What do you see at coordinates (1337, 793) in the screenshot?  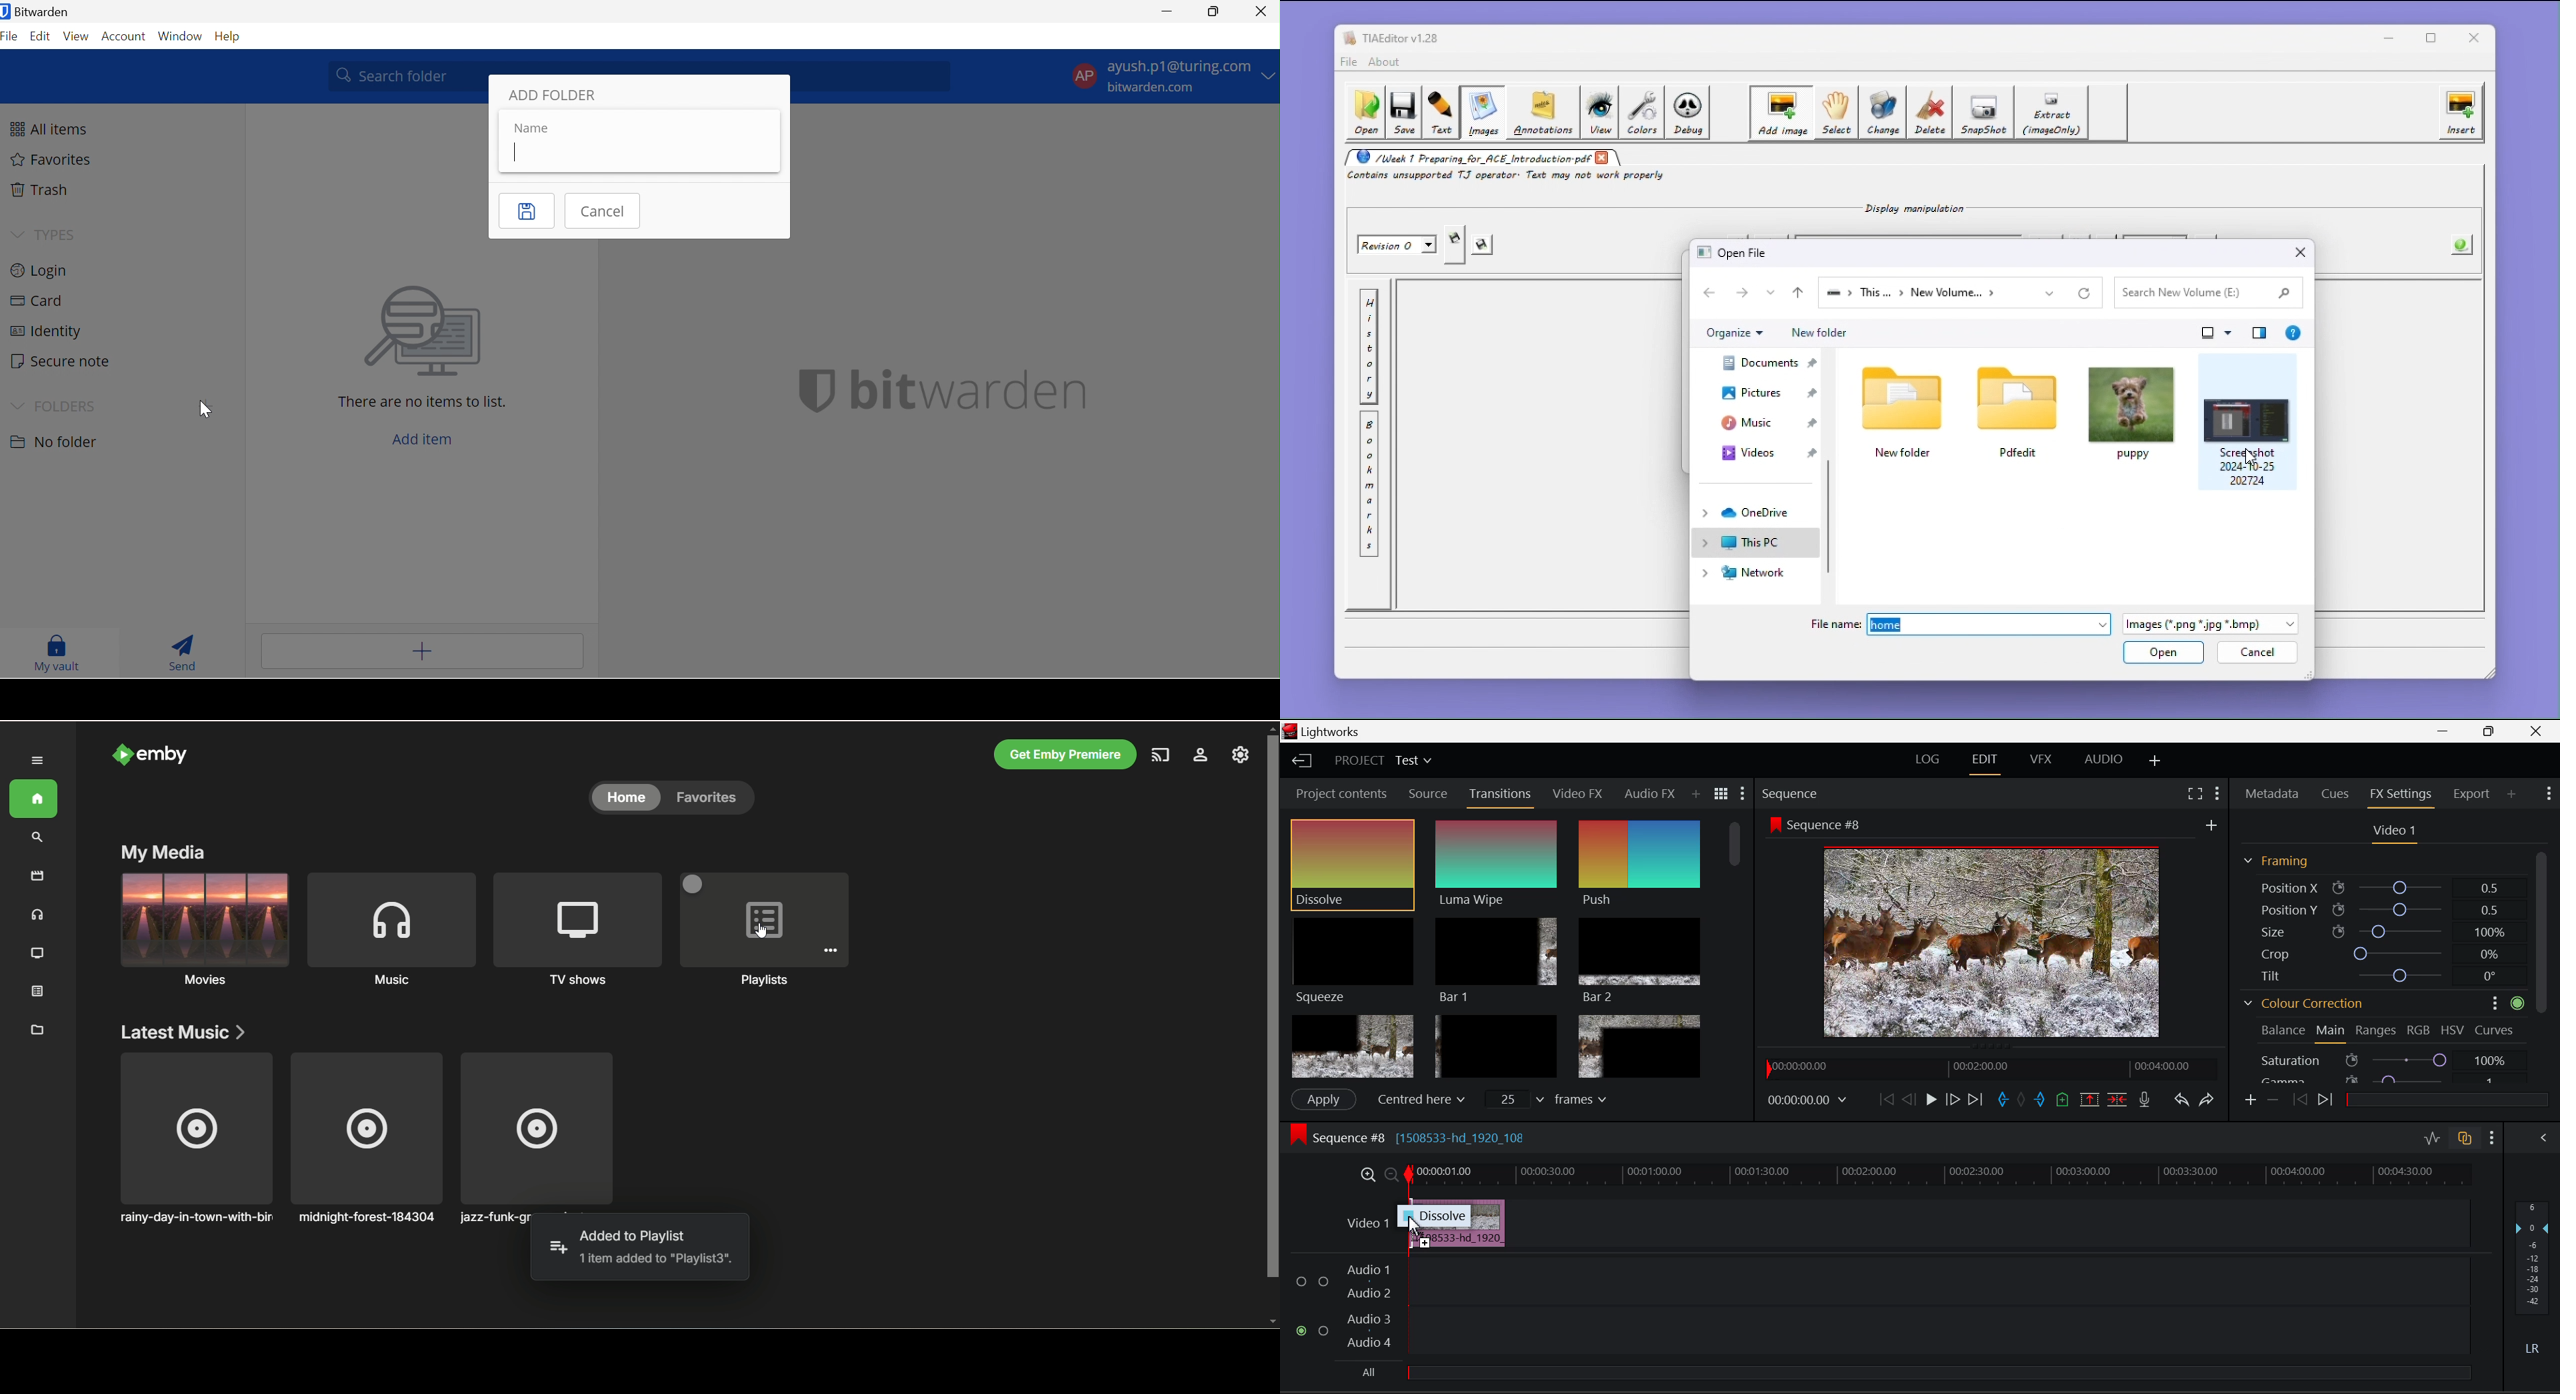 I see `Project contents` at bounding box center [1337, 793].